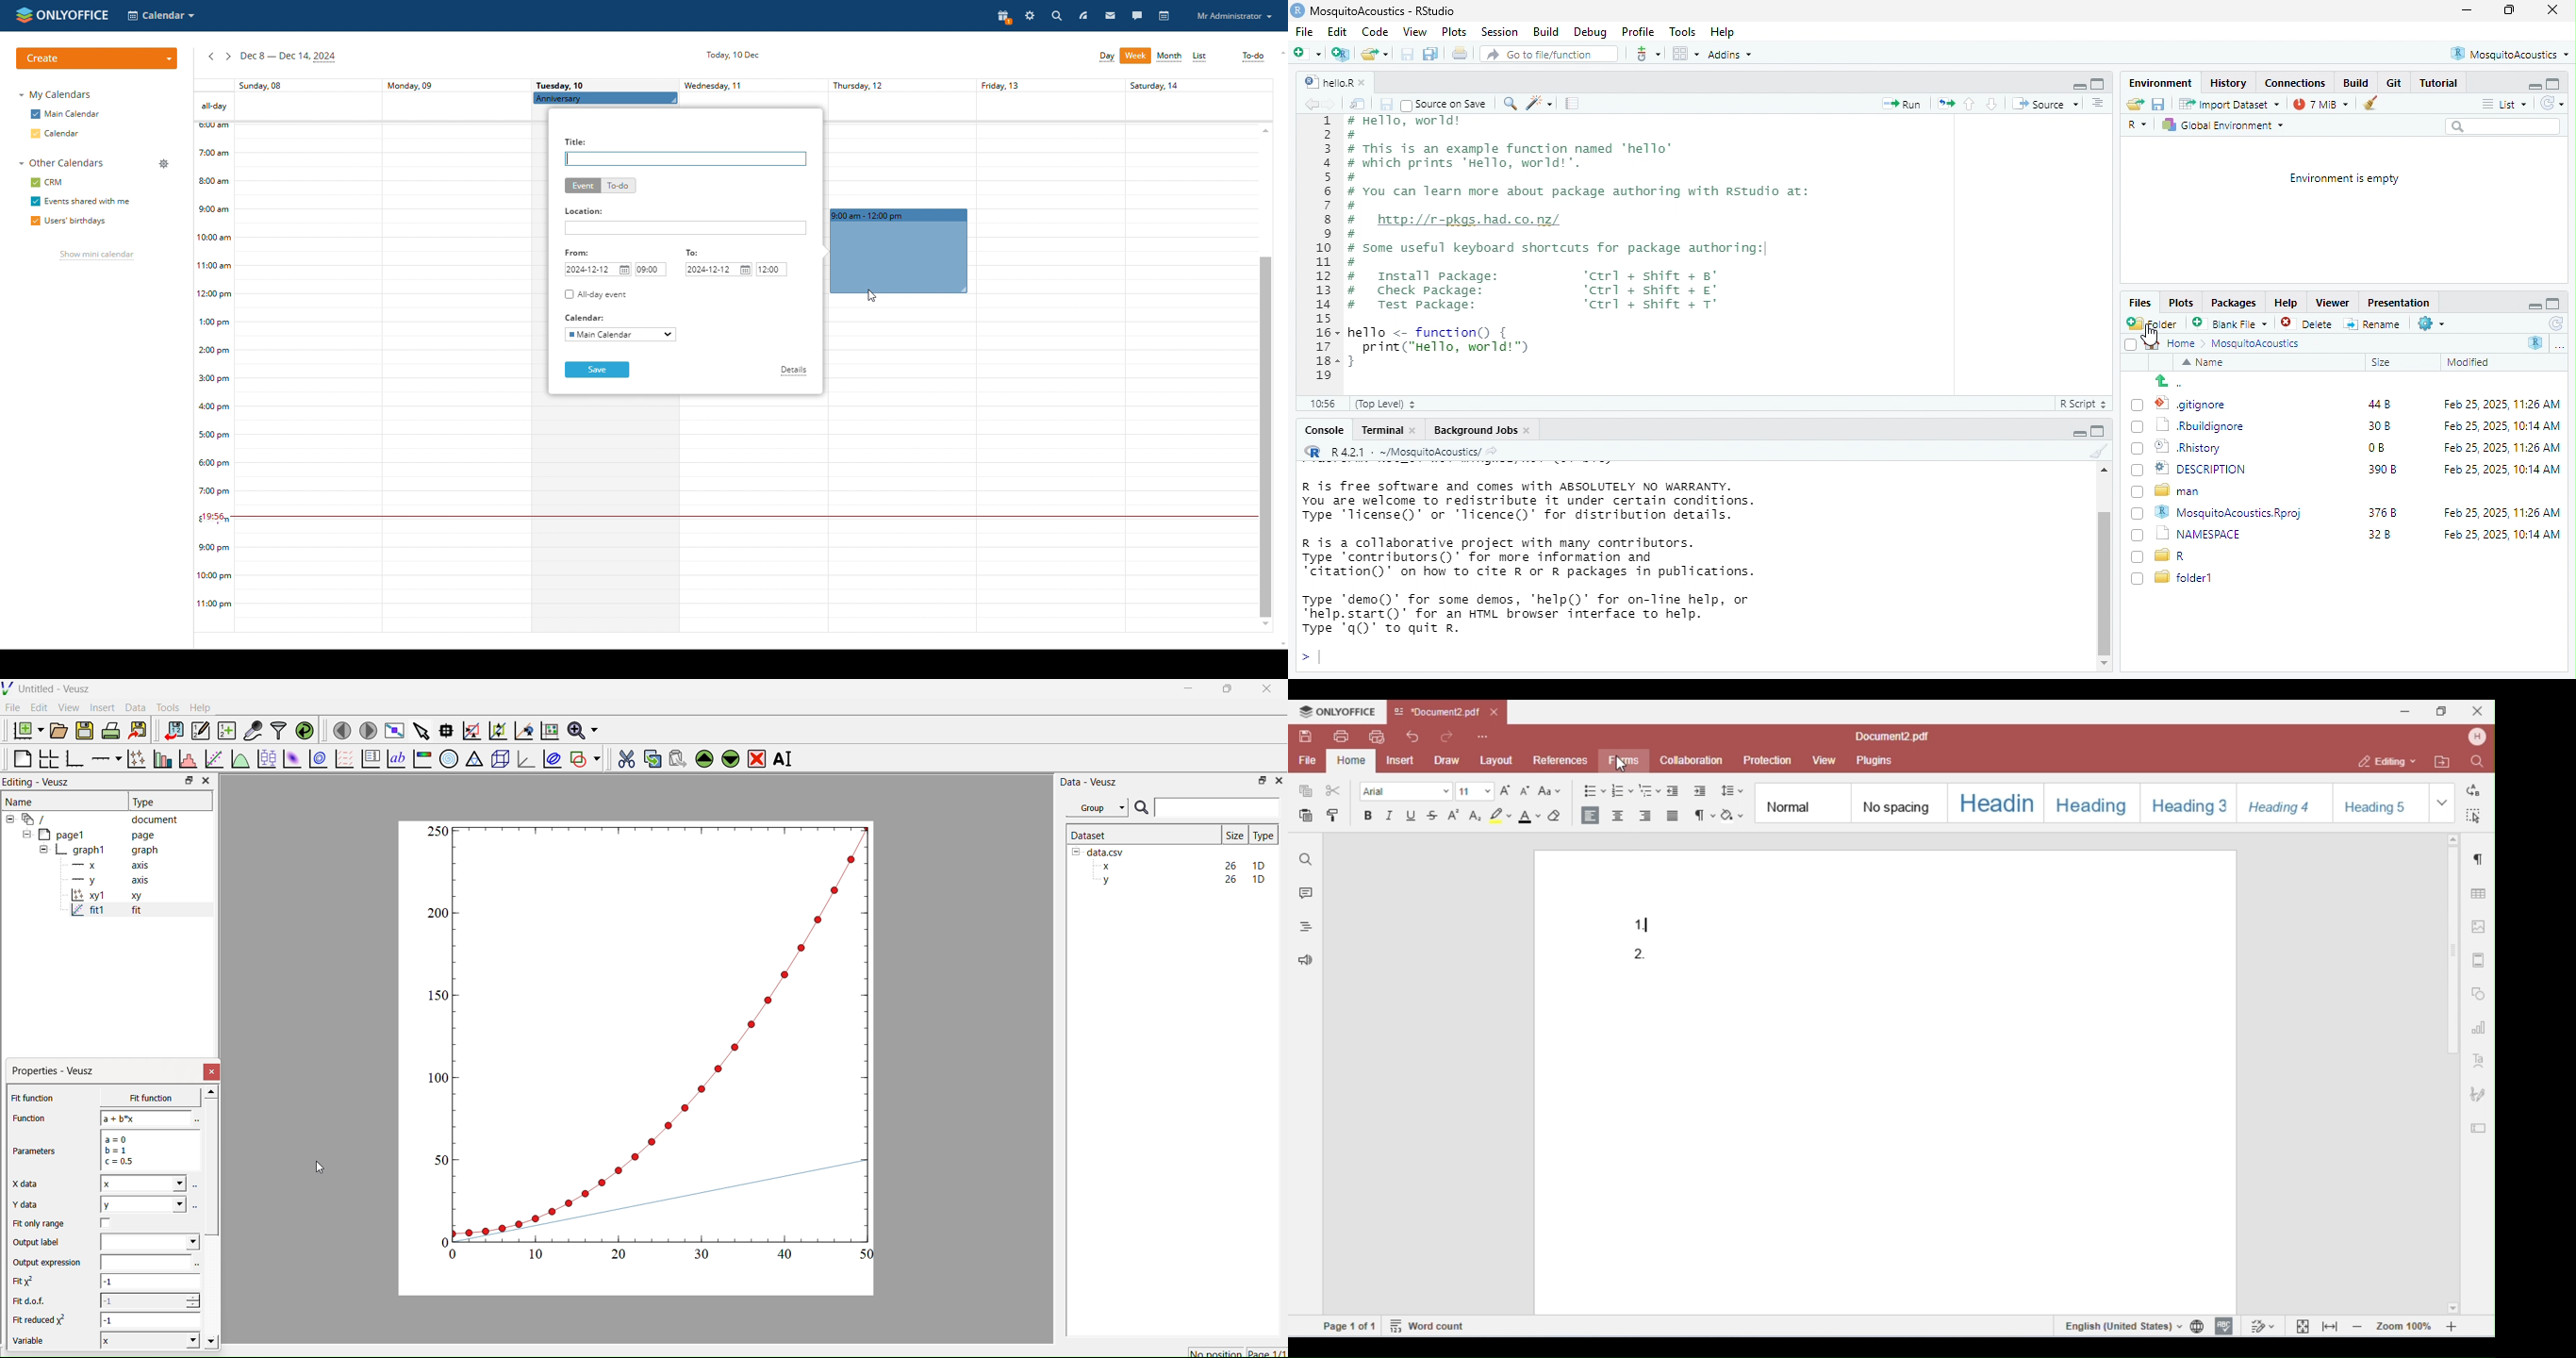  Describe the element at coordinates (2550, 10) in the screenshot. I see `close` at that location.